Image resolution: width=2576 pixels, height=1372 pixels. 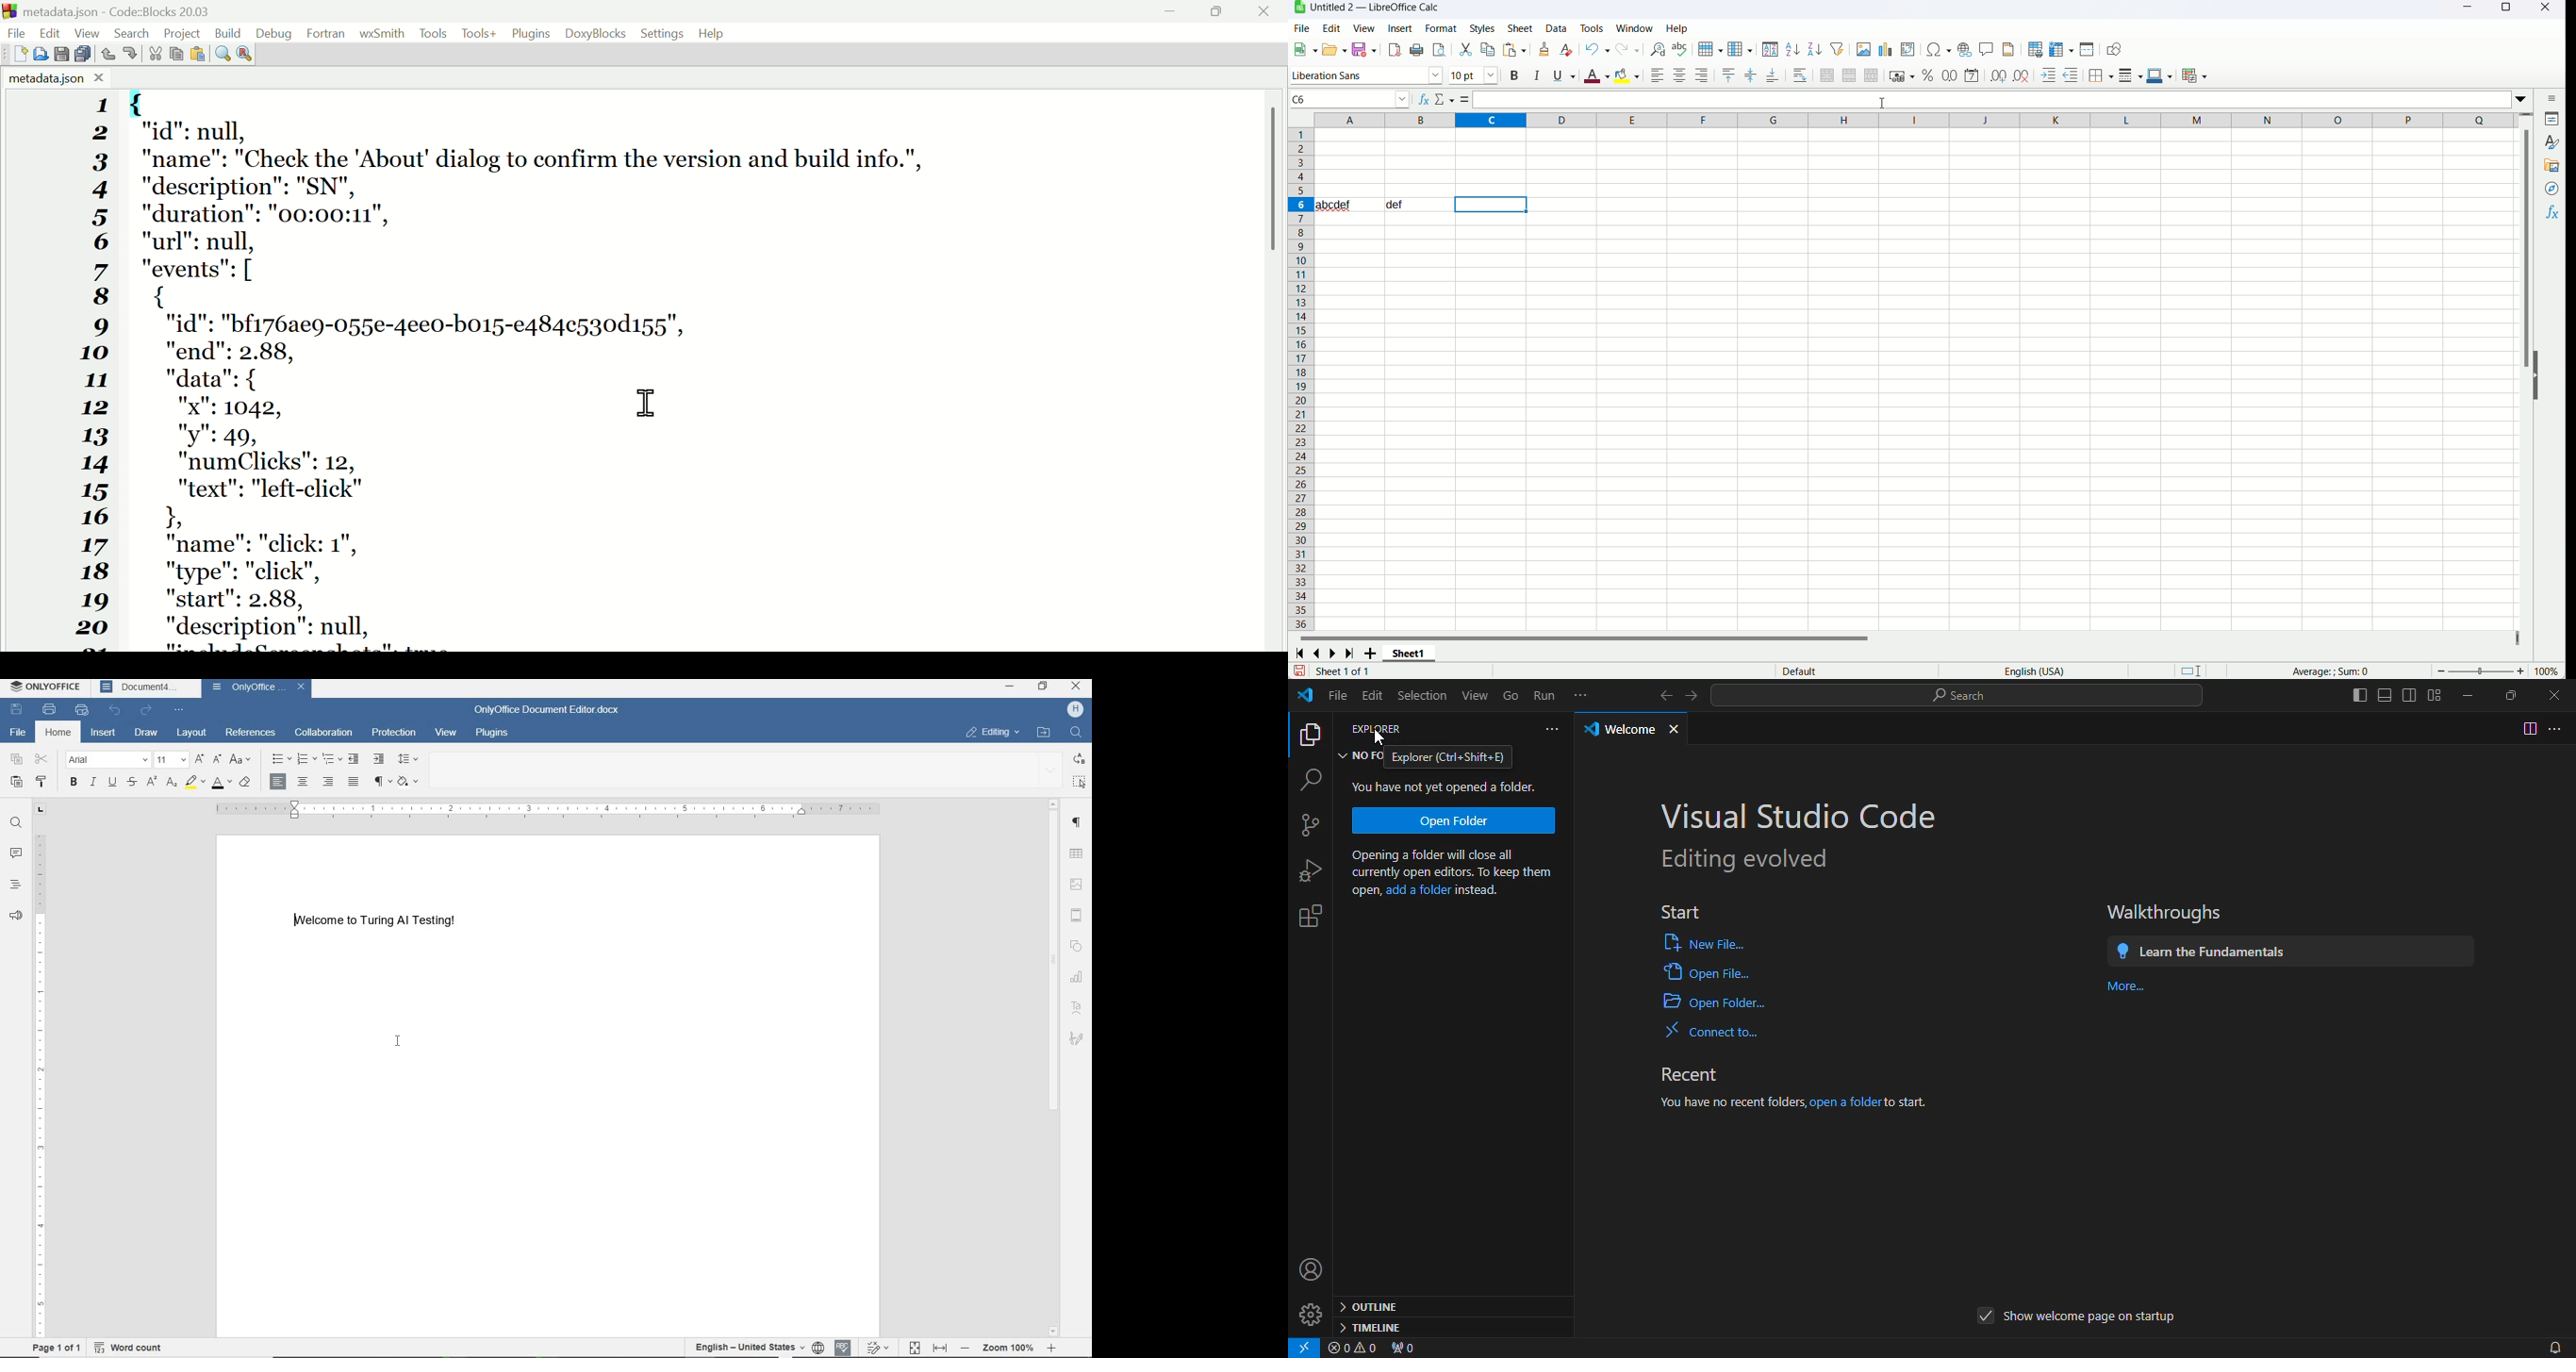 What do you see at coordinates (382, 33) in the screenshot?
I see `WX Smith` at bounding box center [382, 33].